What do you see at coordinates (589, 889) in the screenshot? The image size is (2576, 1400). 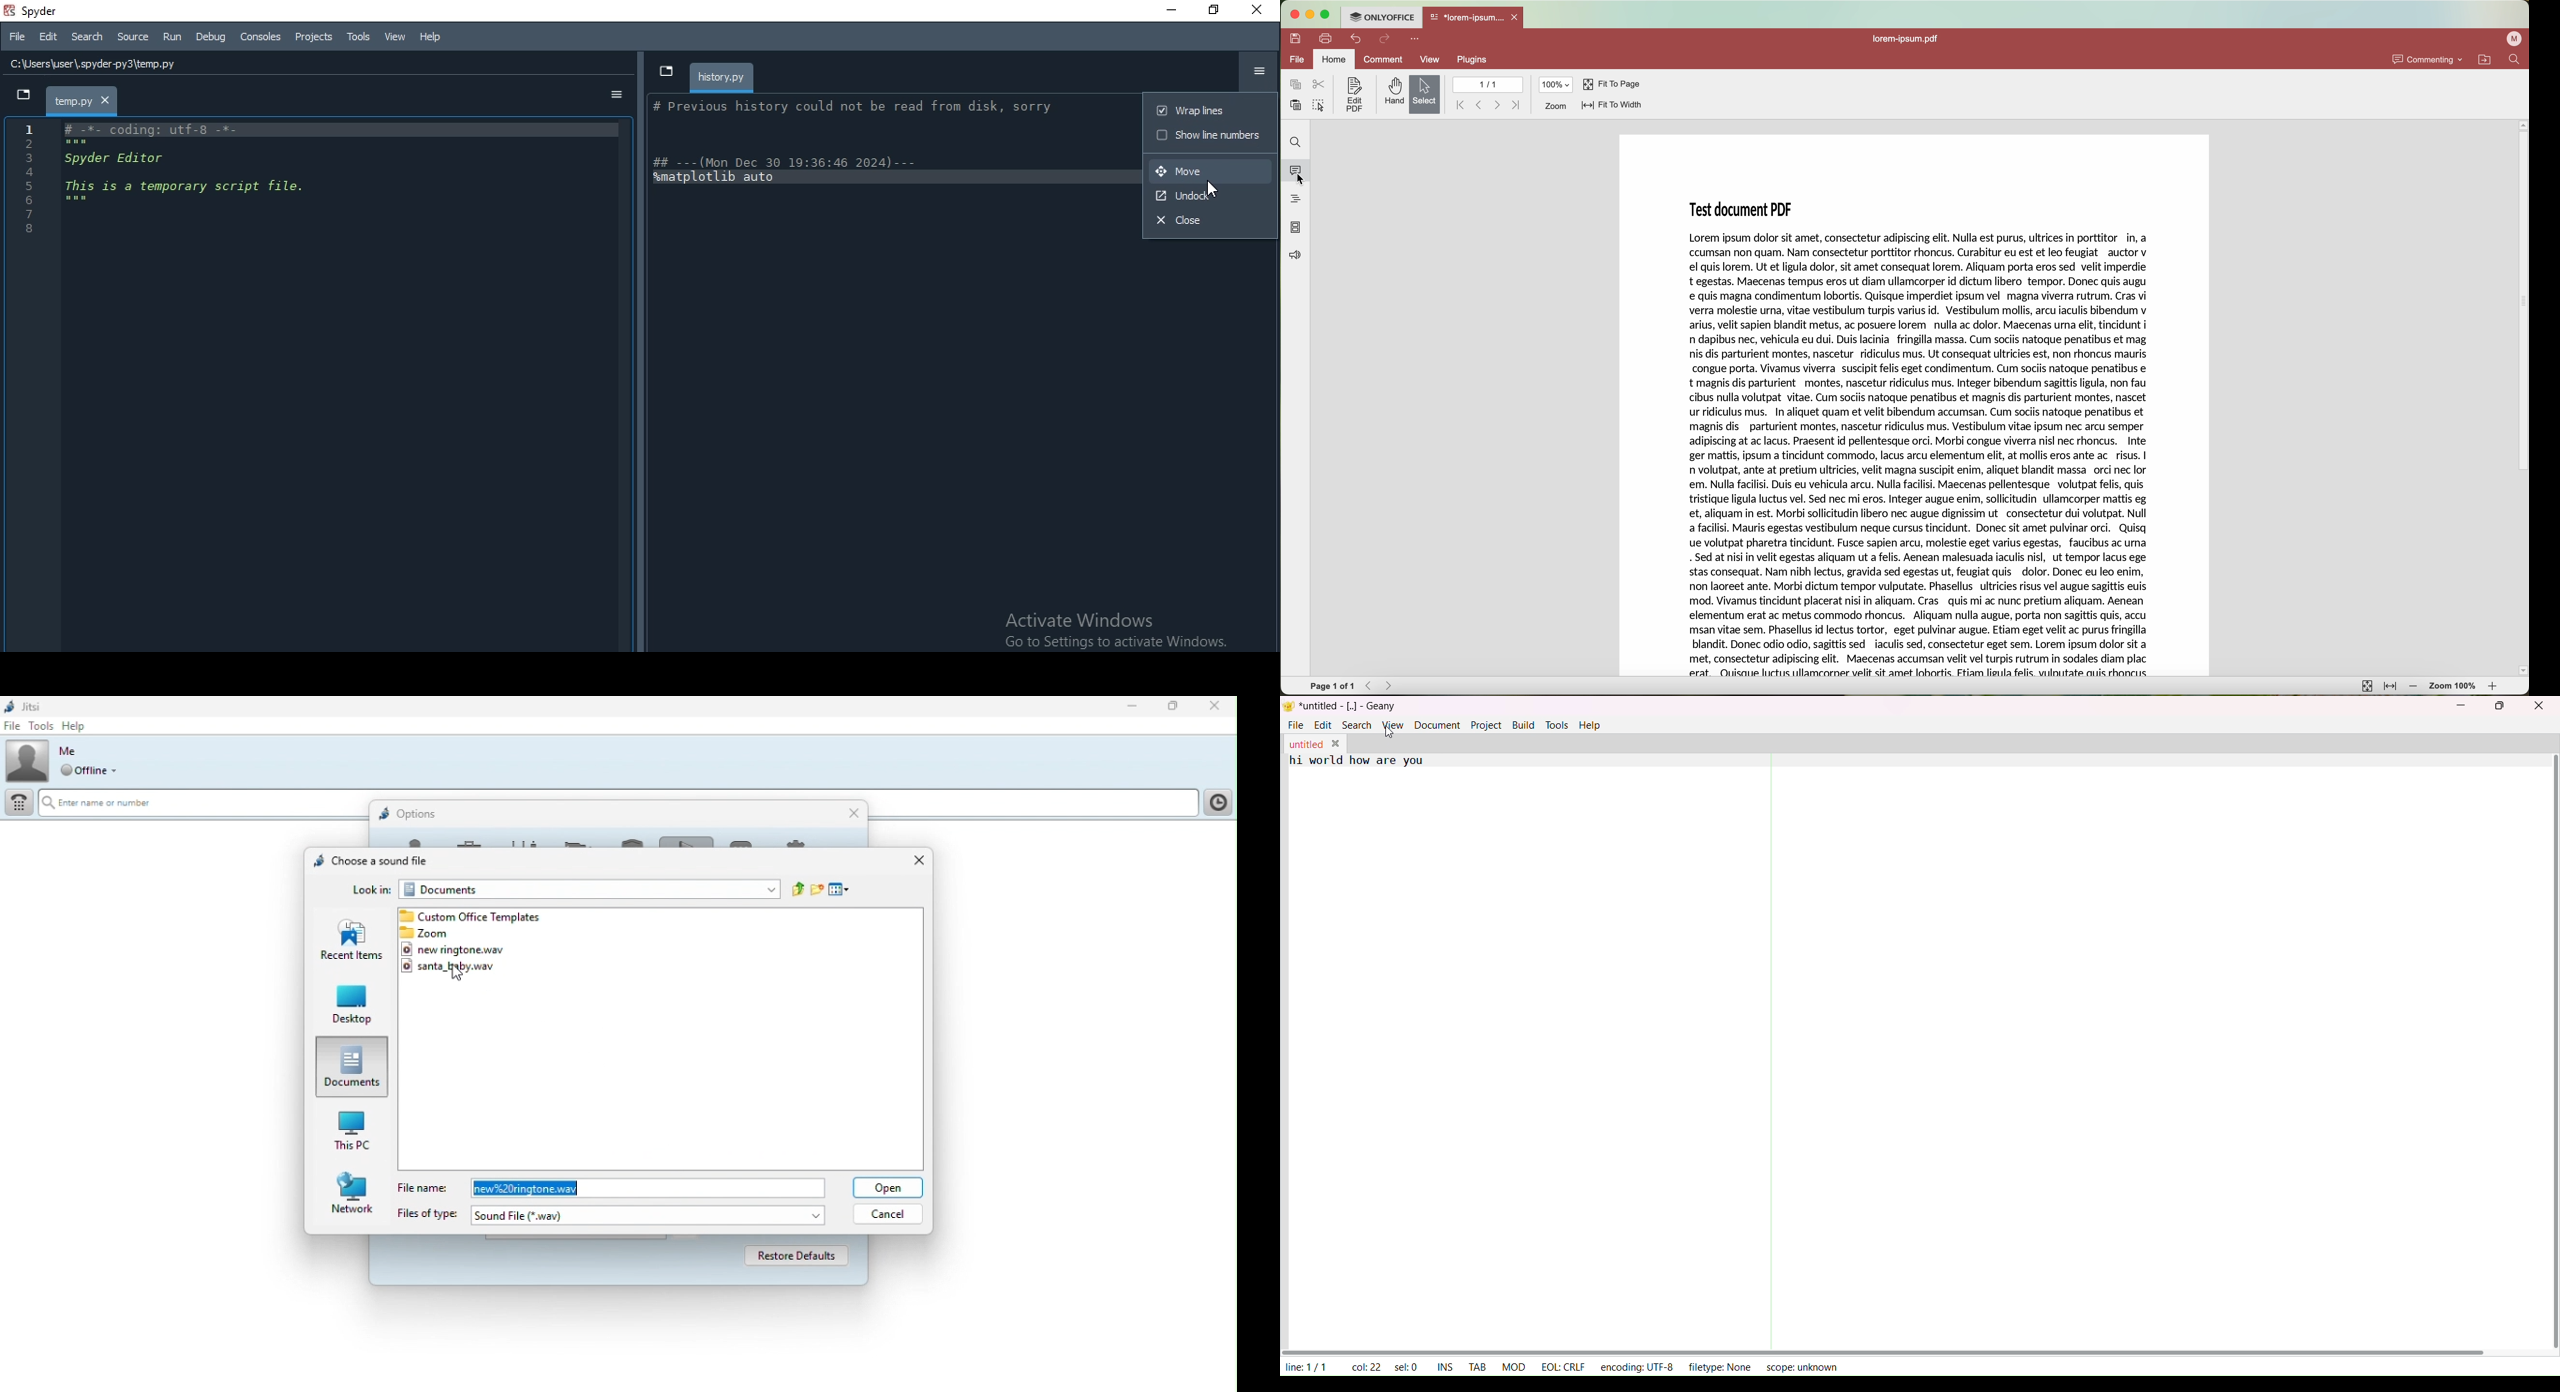 I see `file path` at bounding box center [589, 889].